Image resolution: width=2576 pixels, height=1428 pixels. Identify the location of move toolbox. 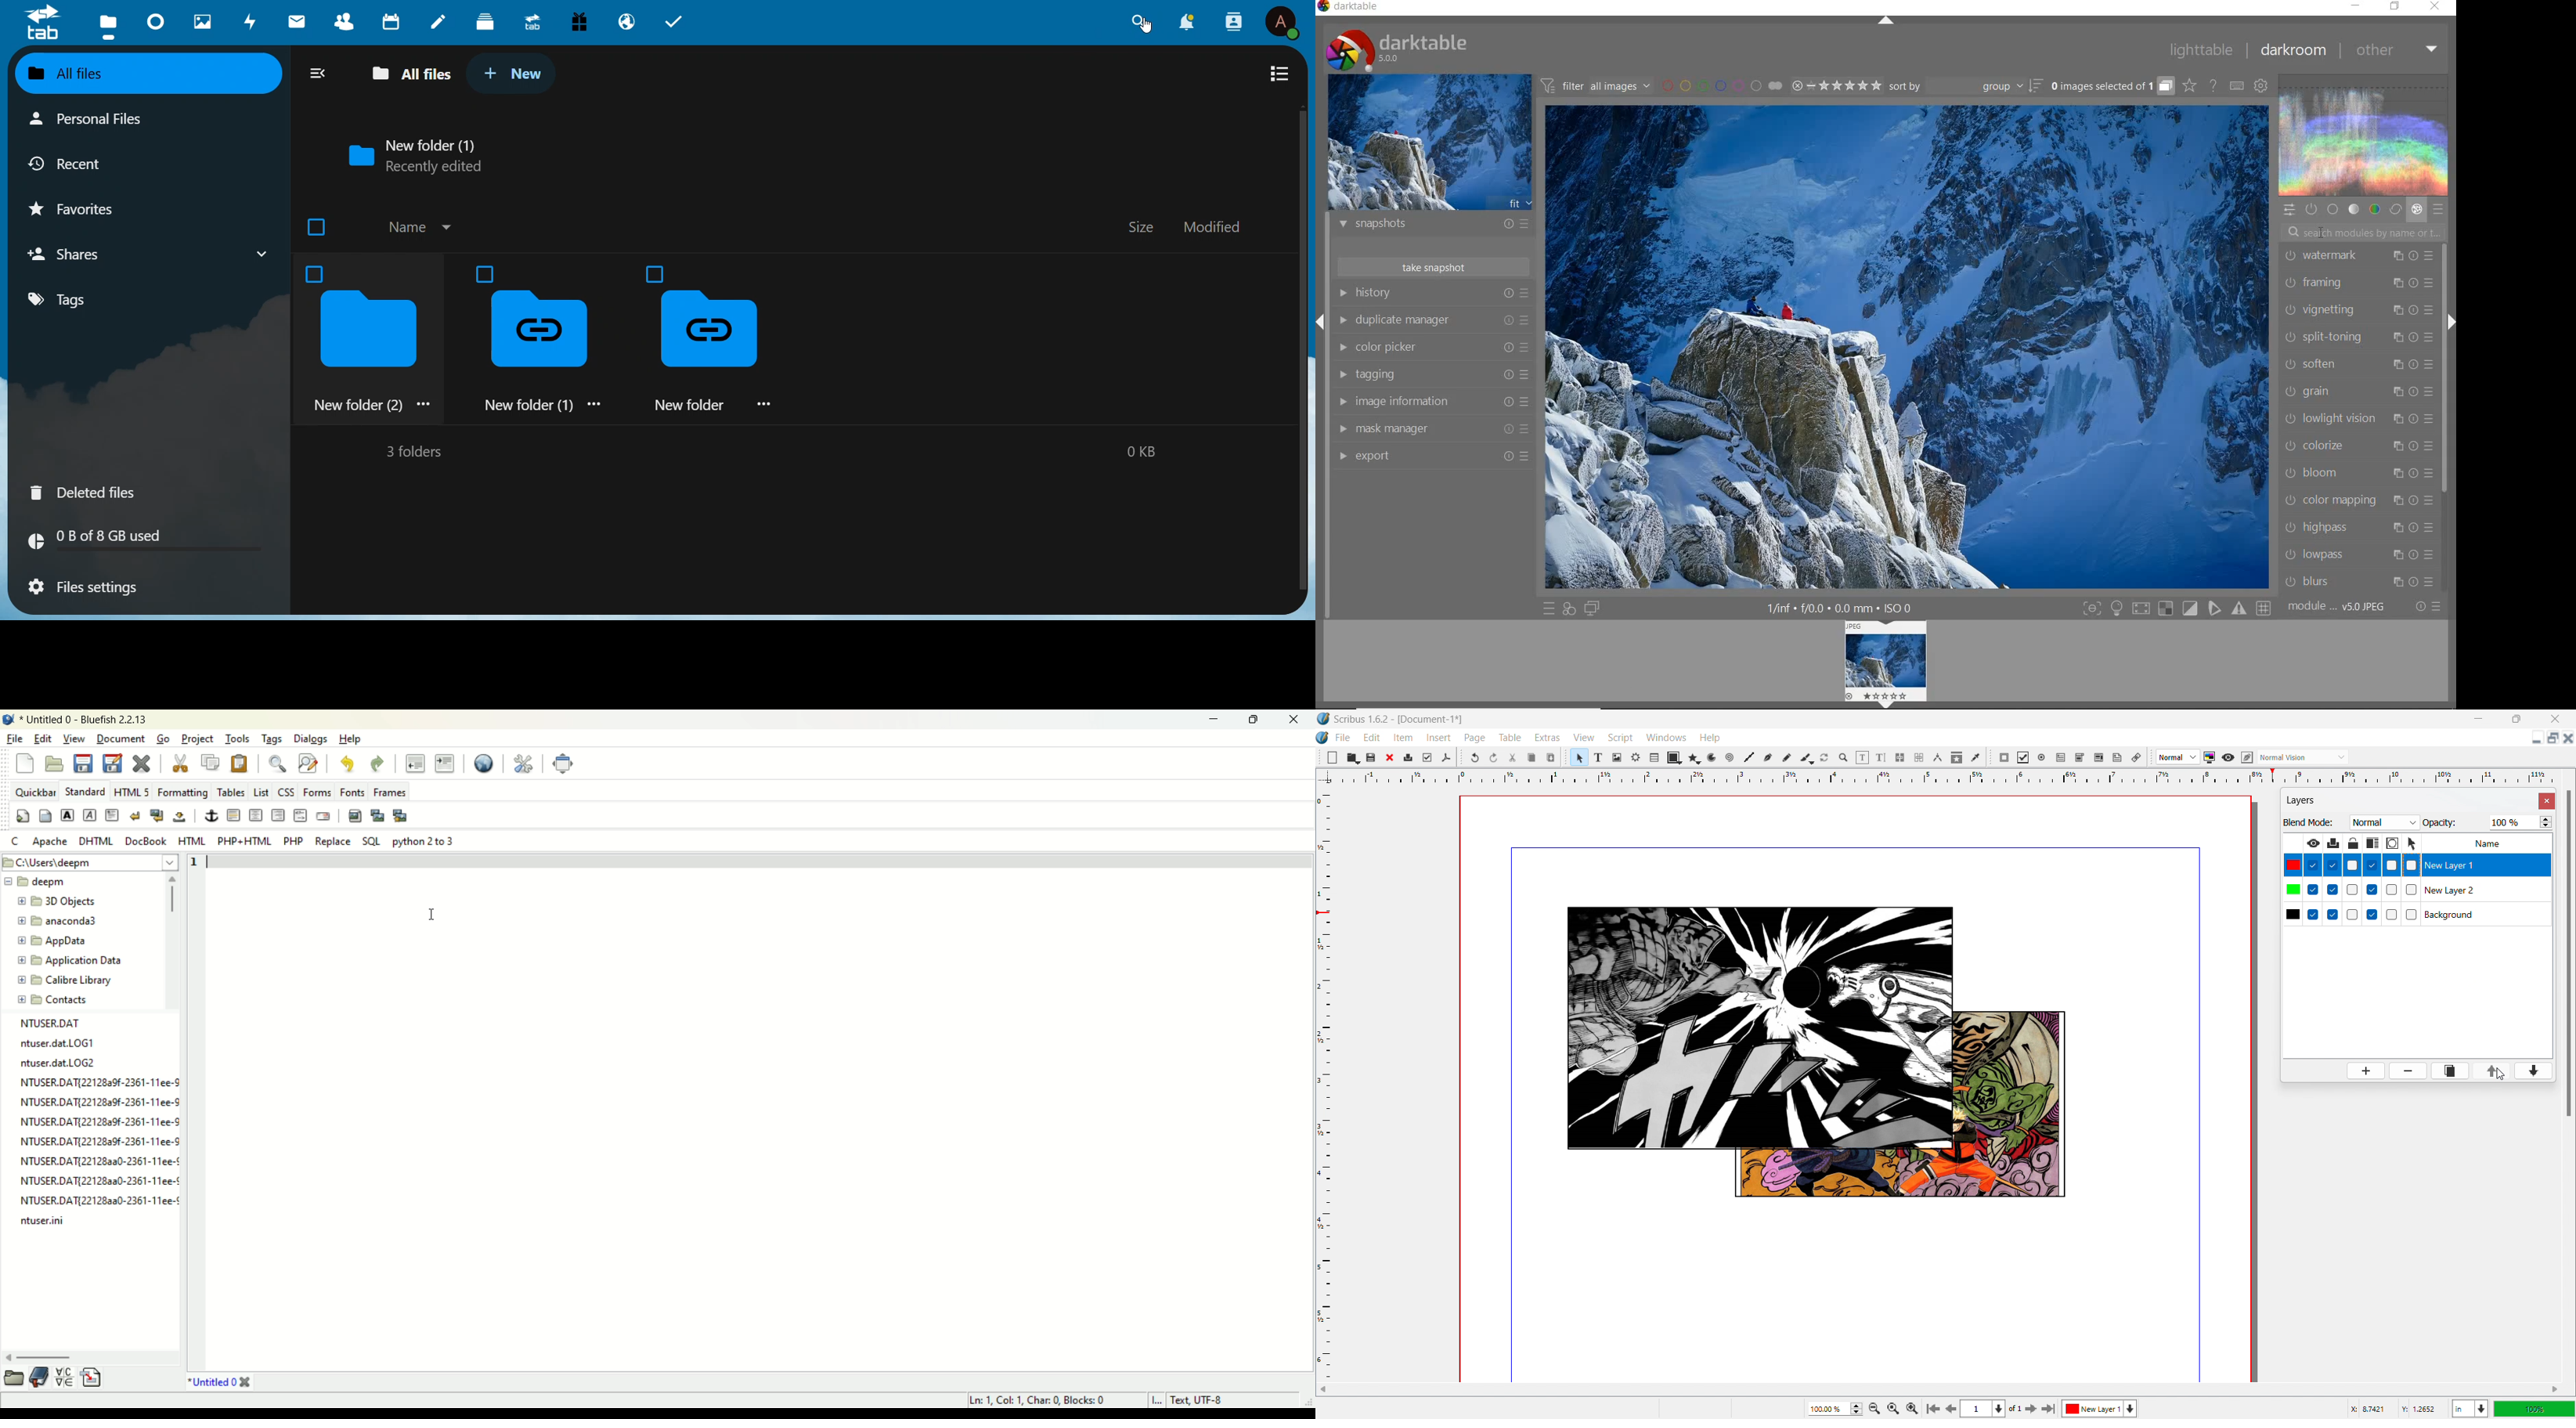
(1991, 757).